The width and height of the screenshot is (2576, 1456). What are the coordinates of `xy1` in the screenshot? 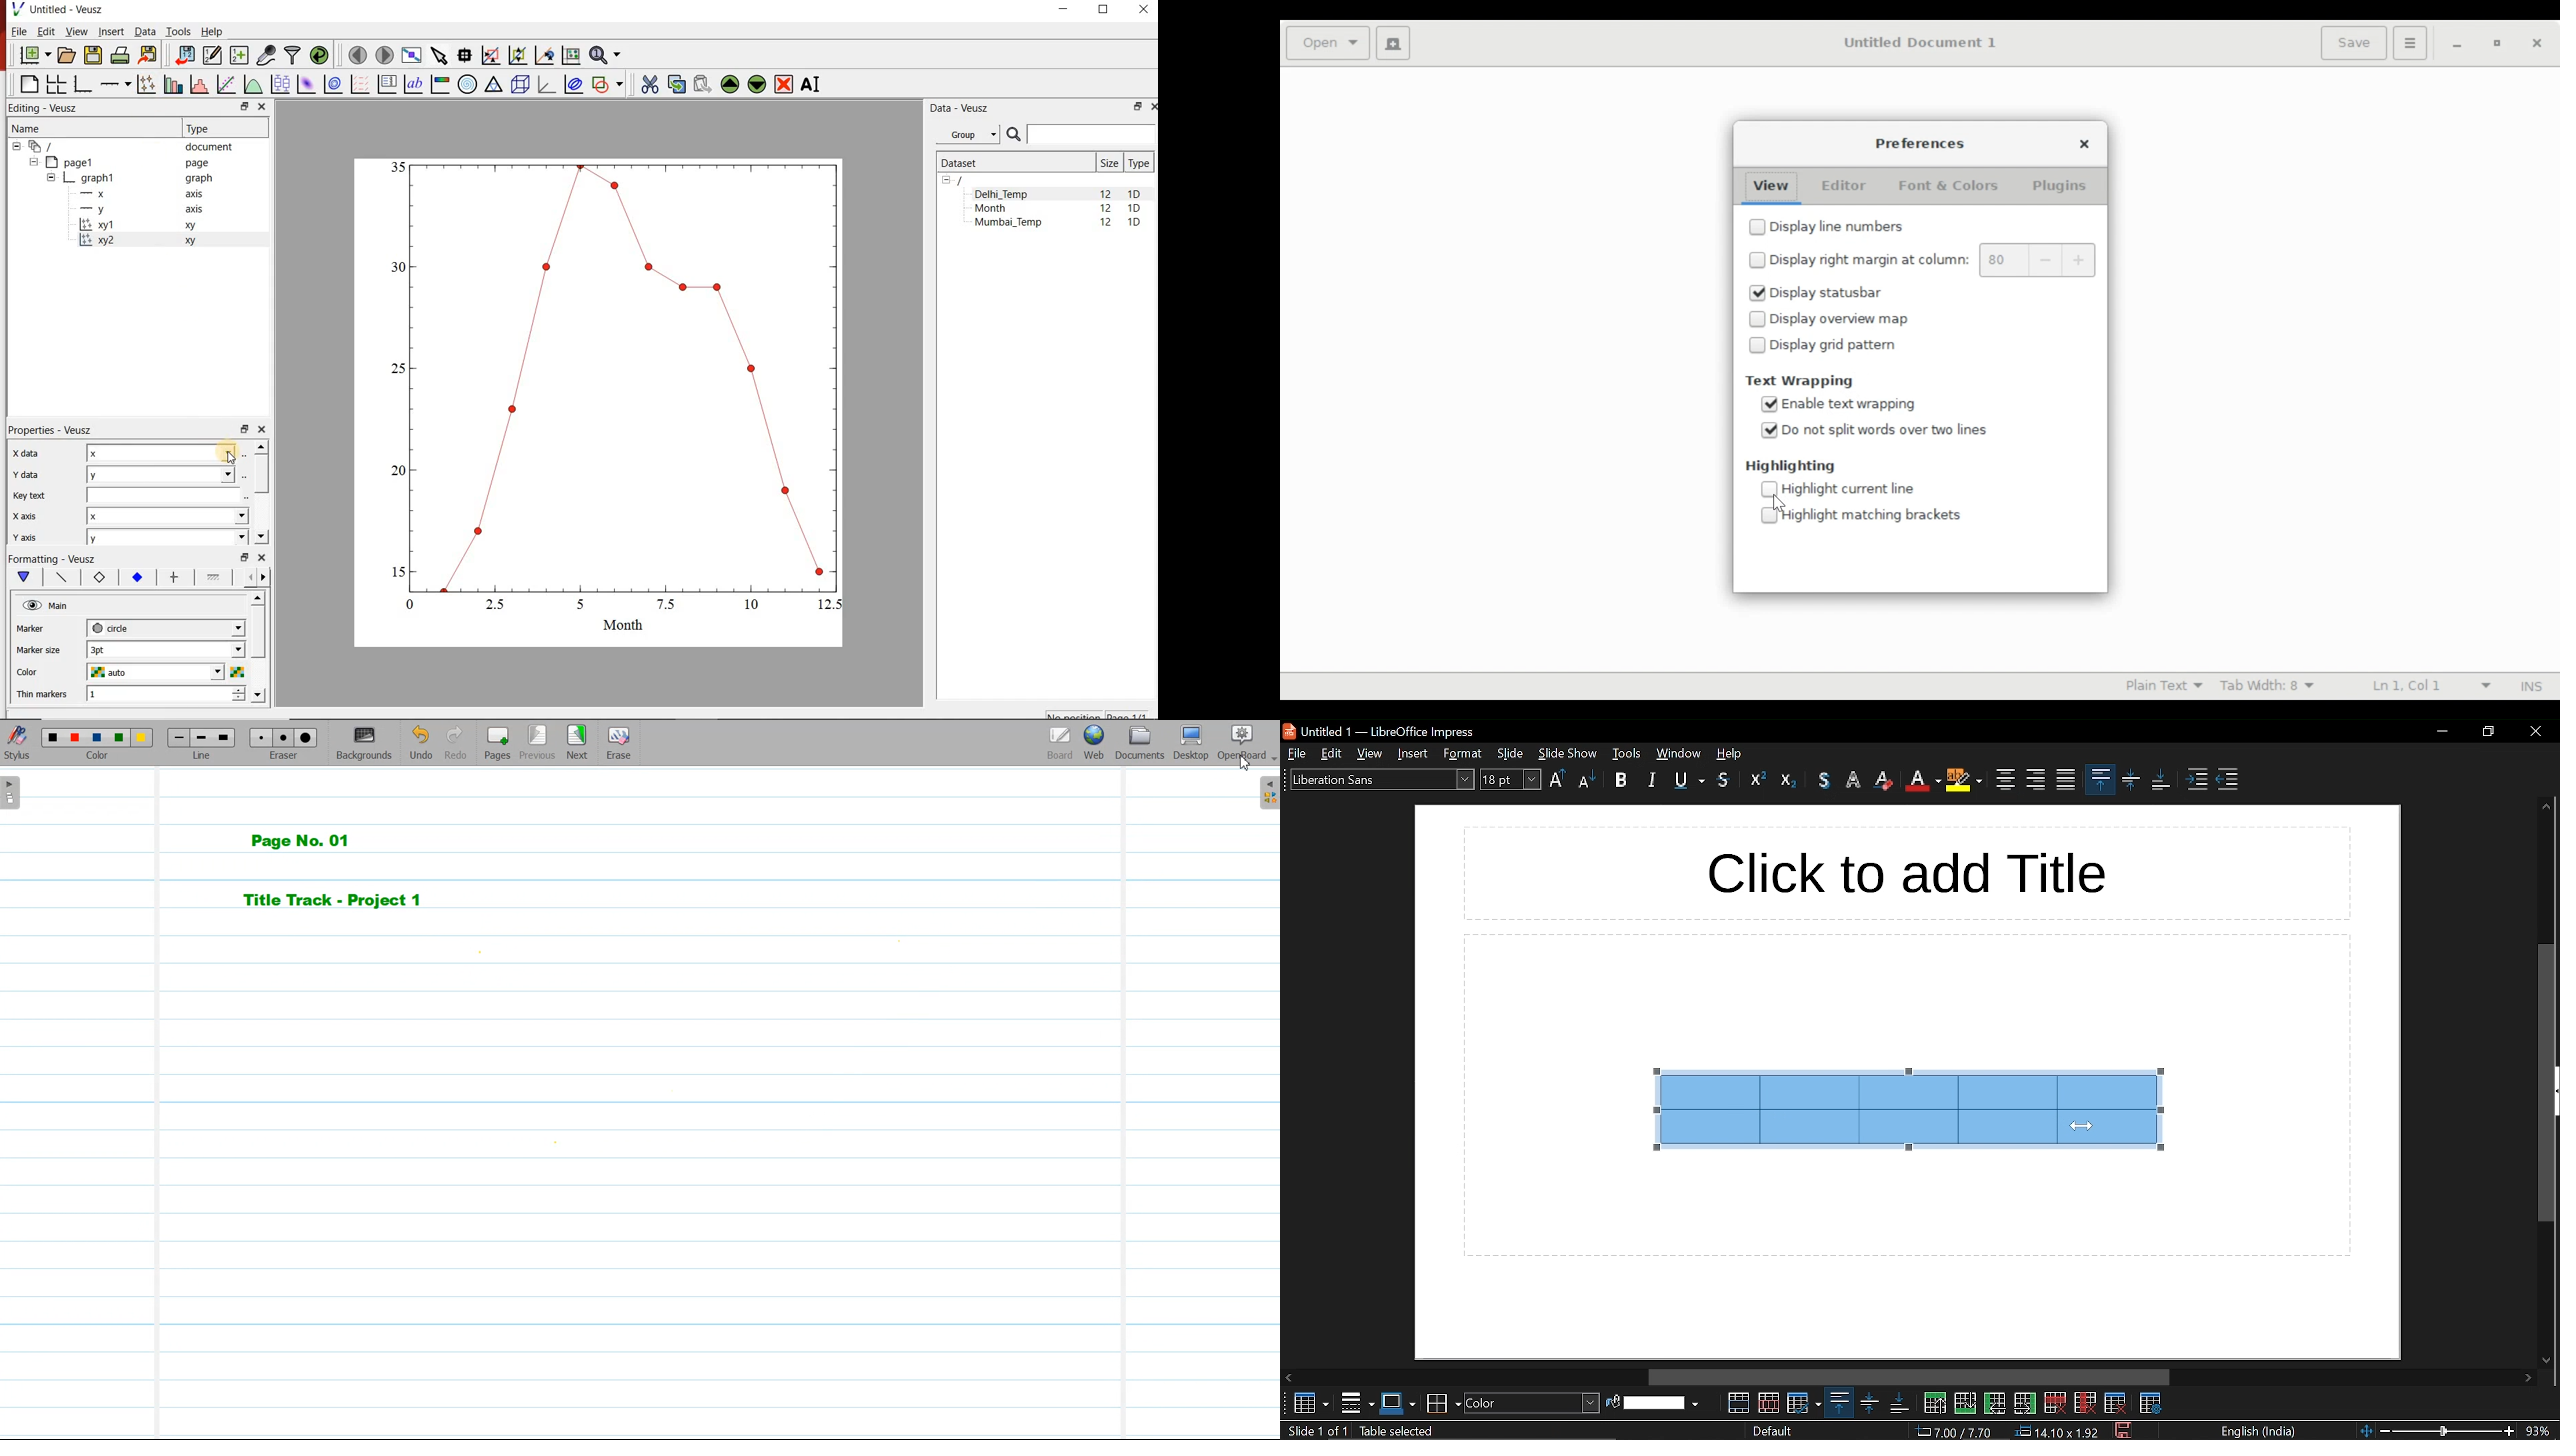 It's located at (144, 226).